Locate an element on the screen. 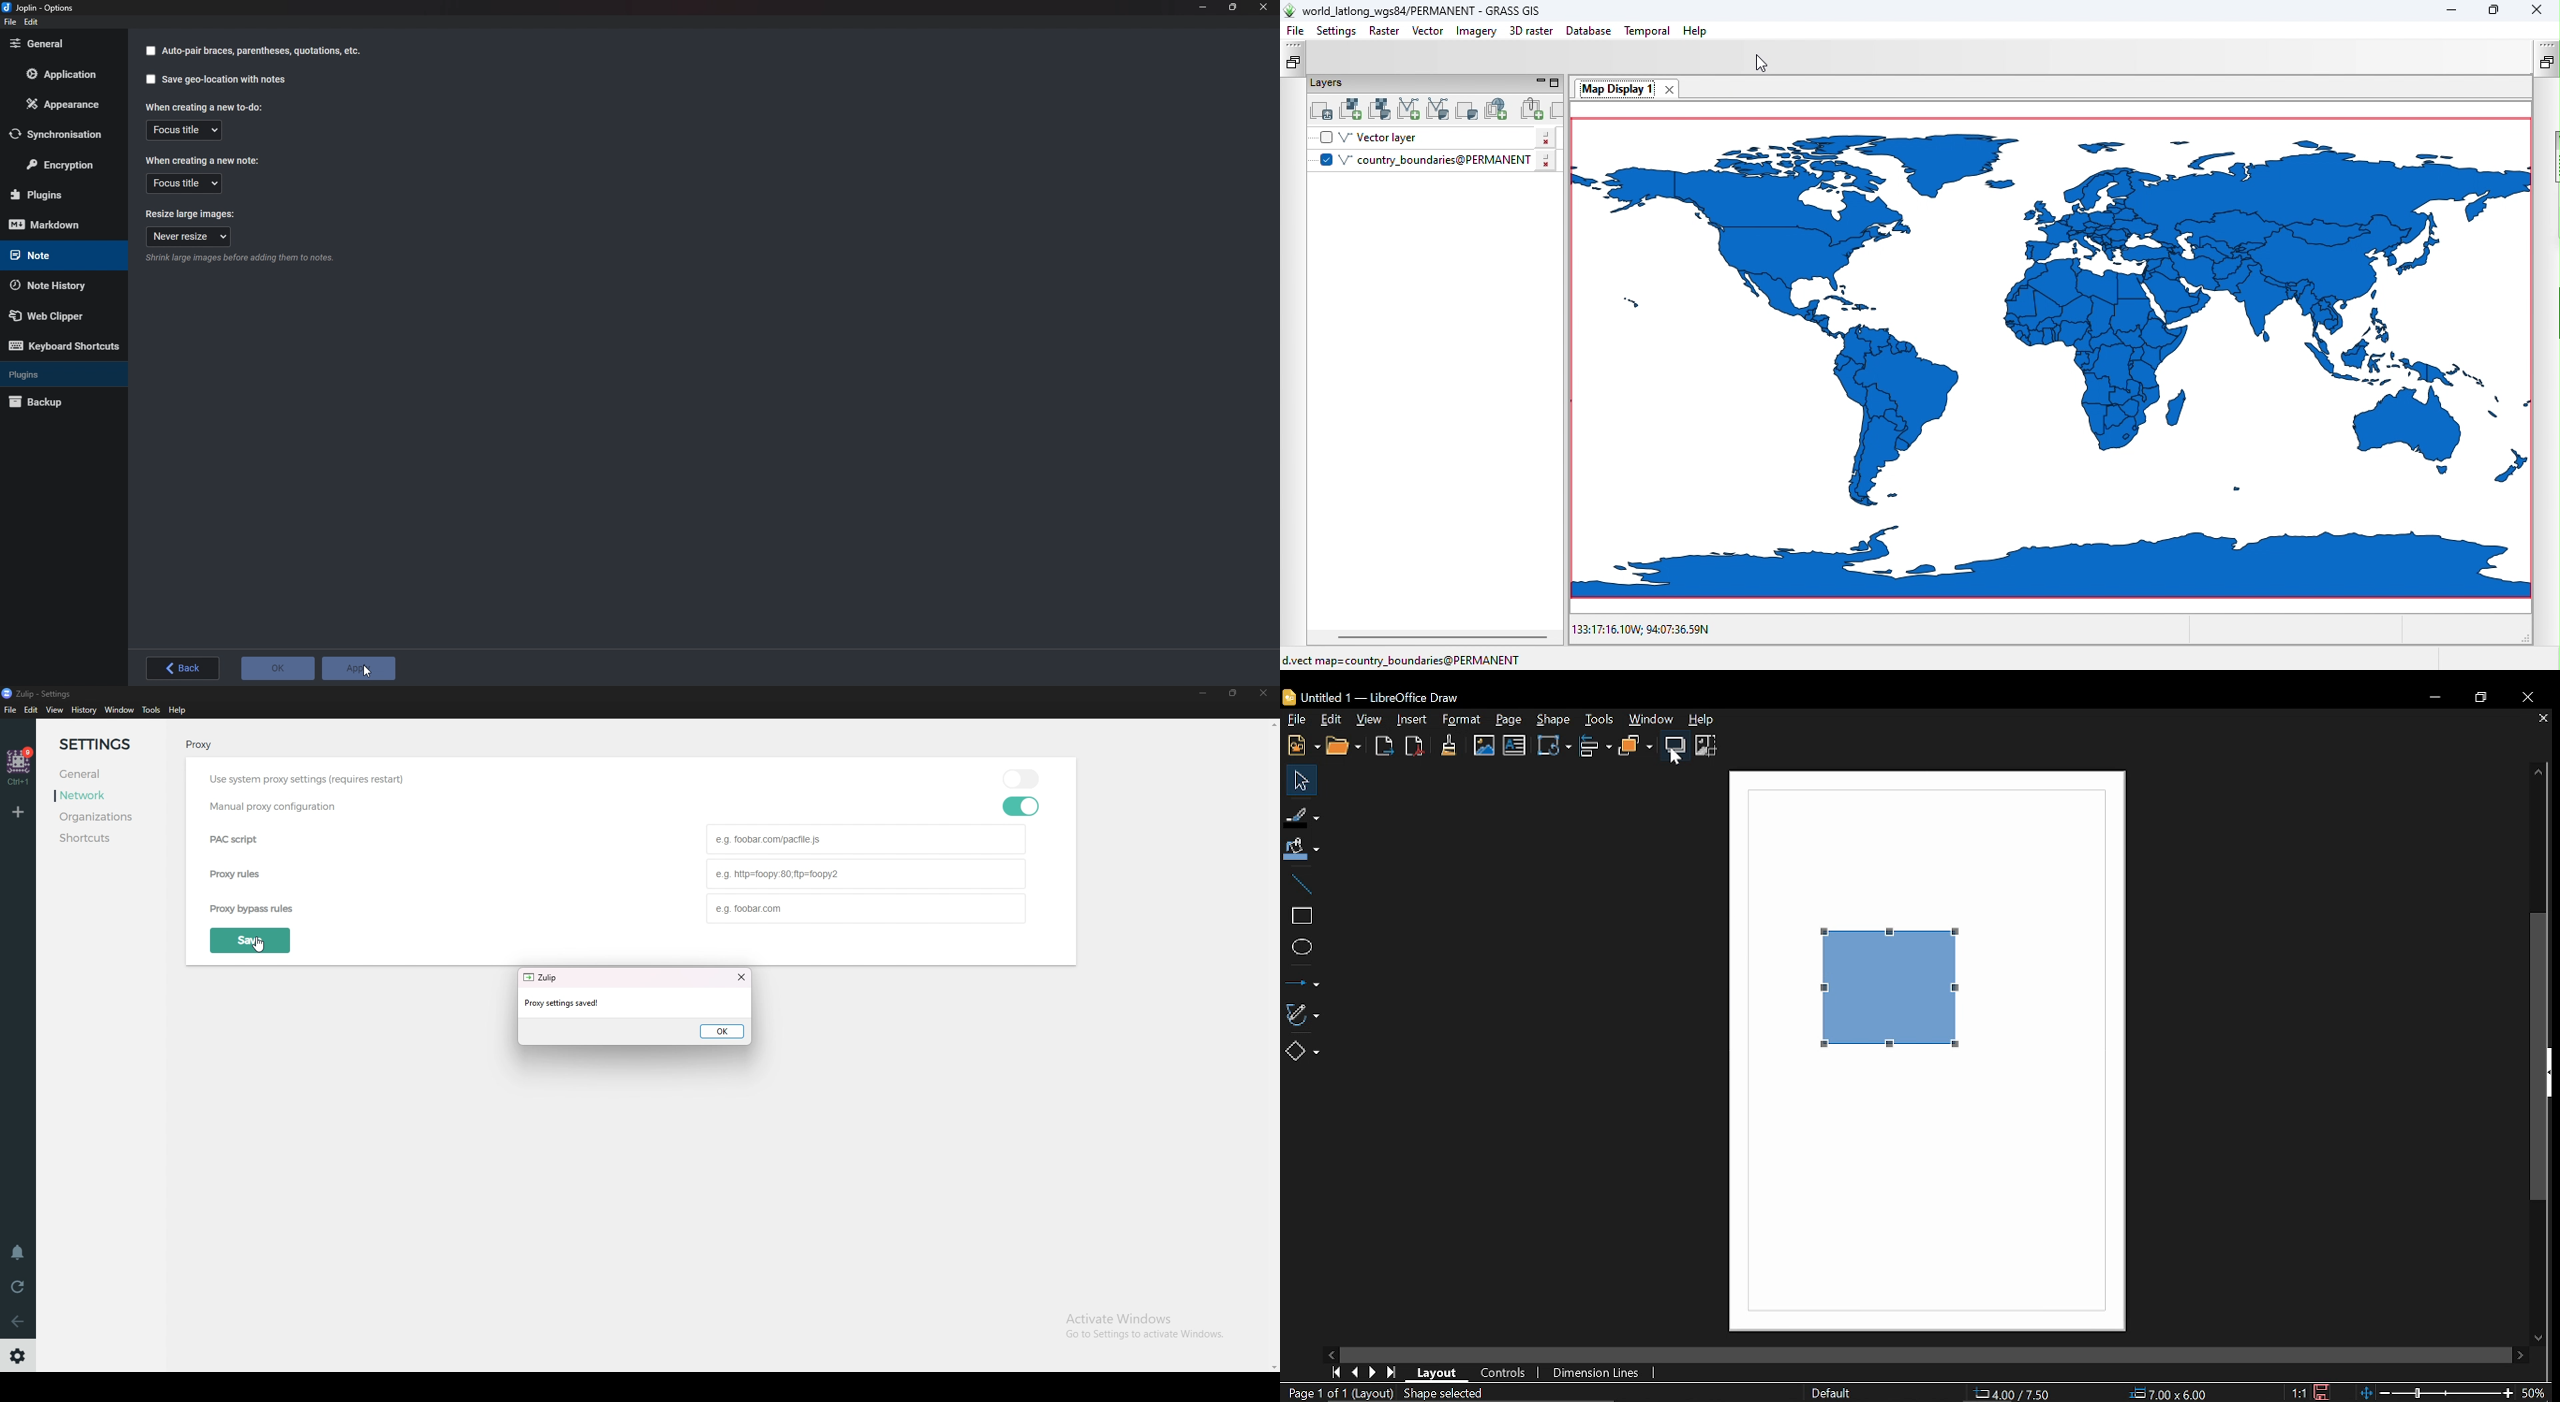 This screenshot has width=2576, height=1428. Crop is located at coordinates (1707, 746).